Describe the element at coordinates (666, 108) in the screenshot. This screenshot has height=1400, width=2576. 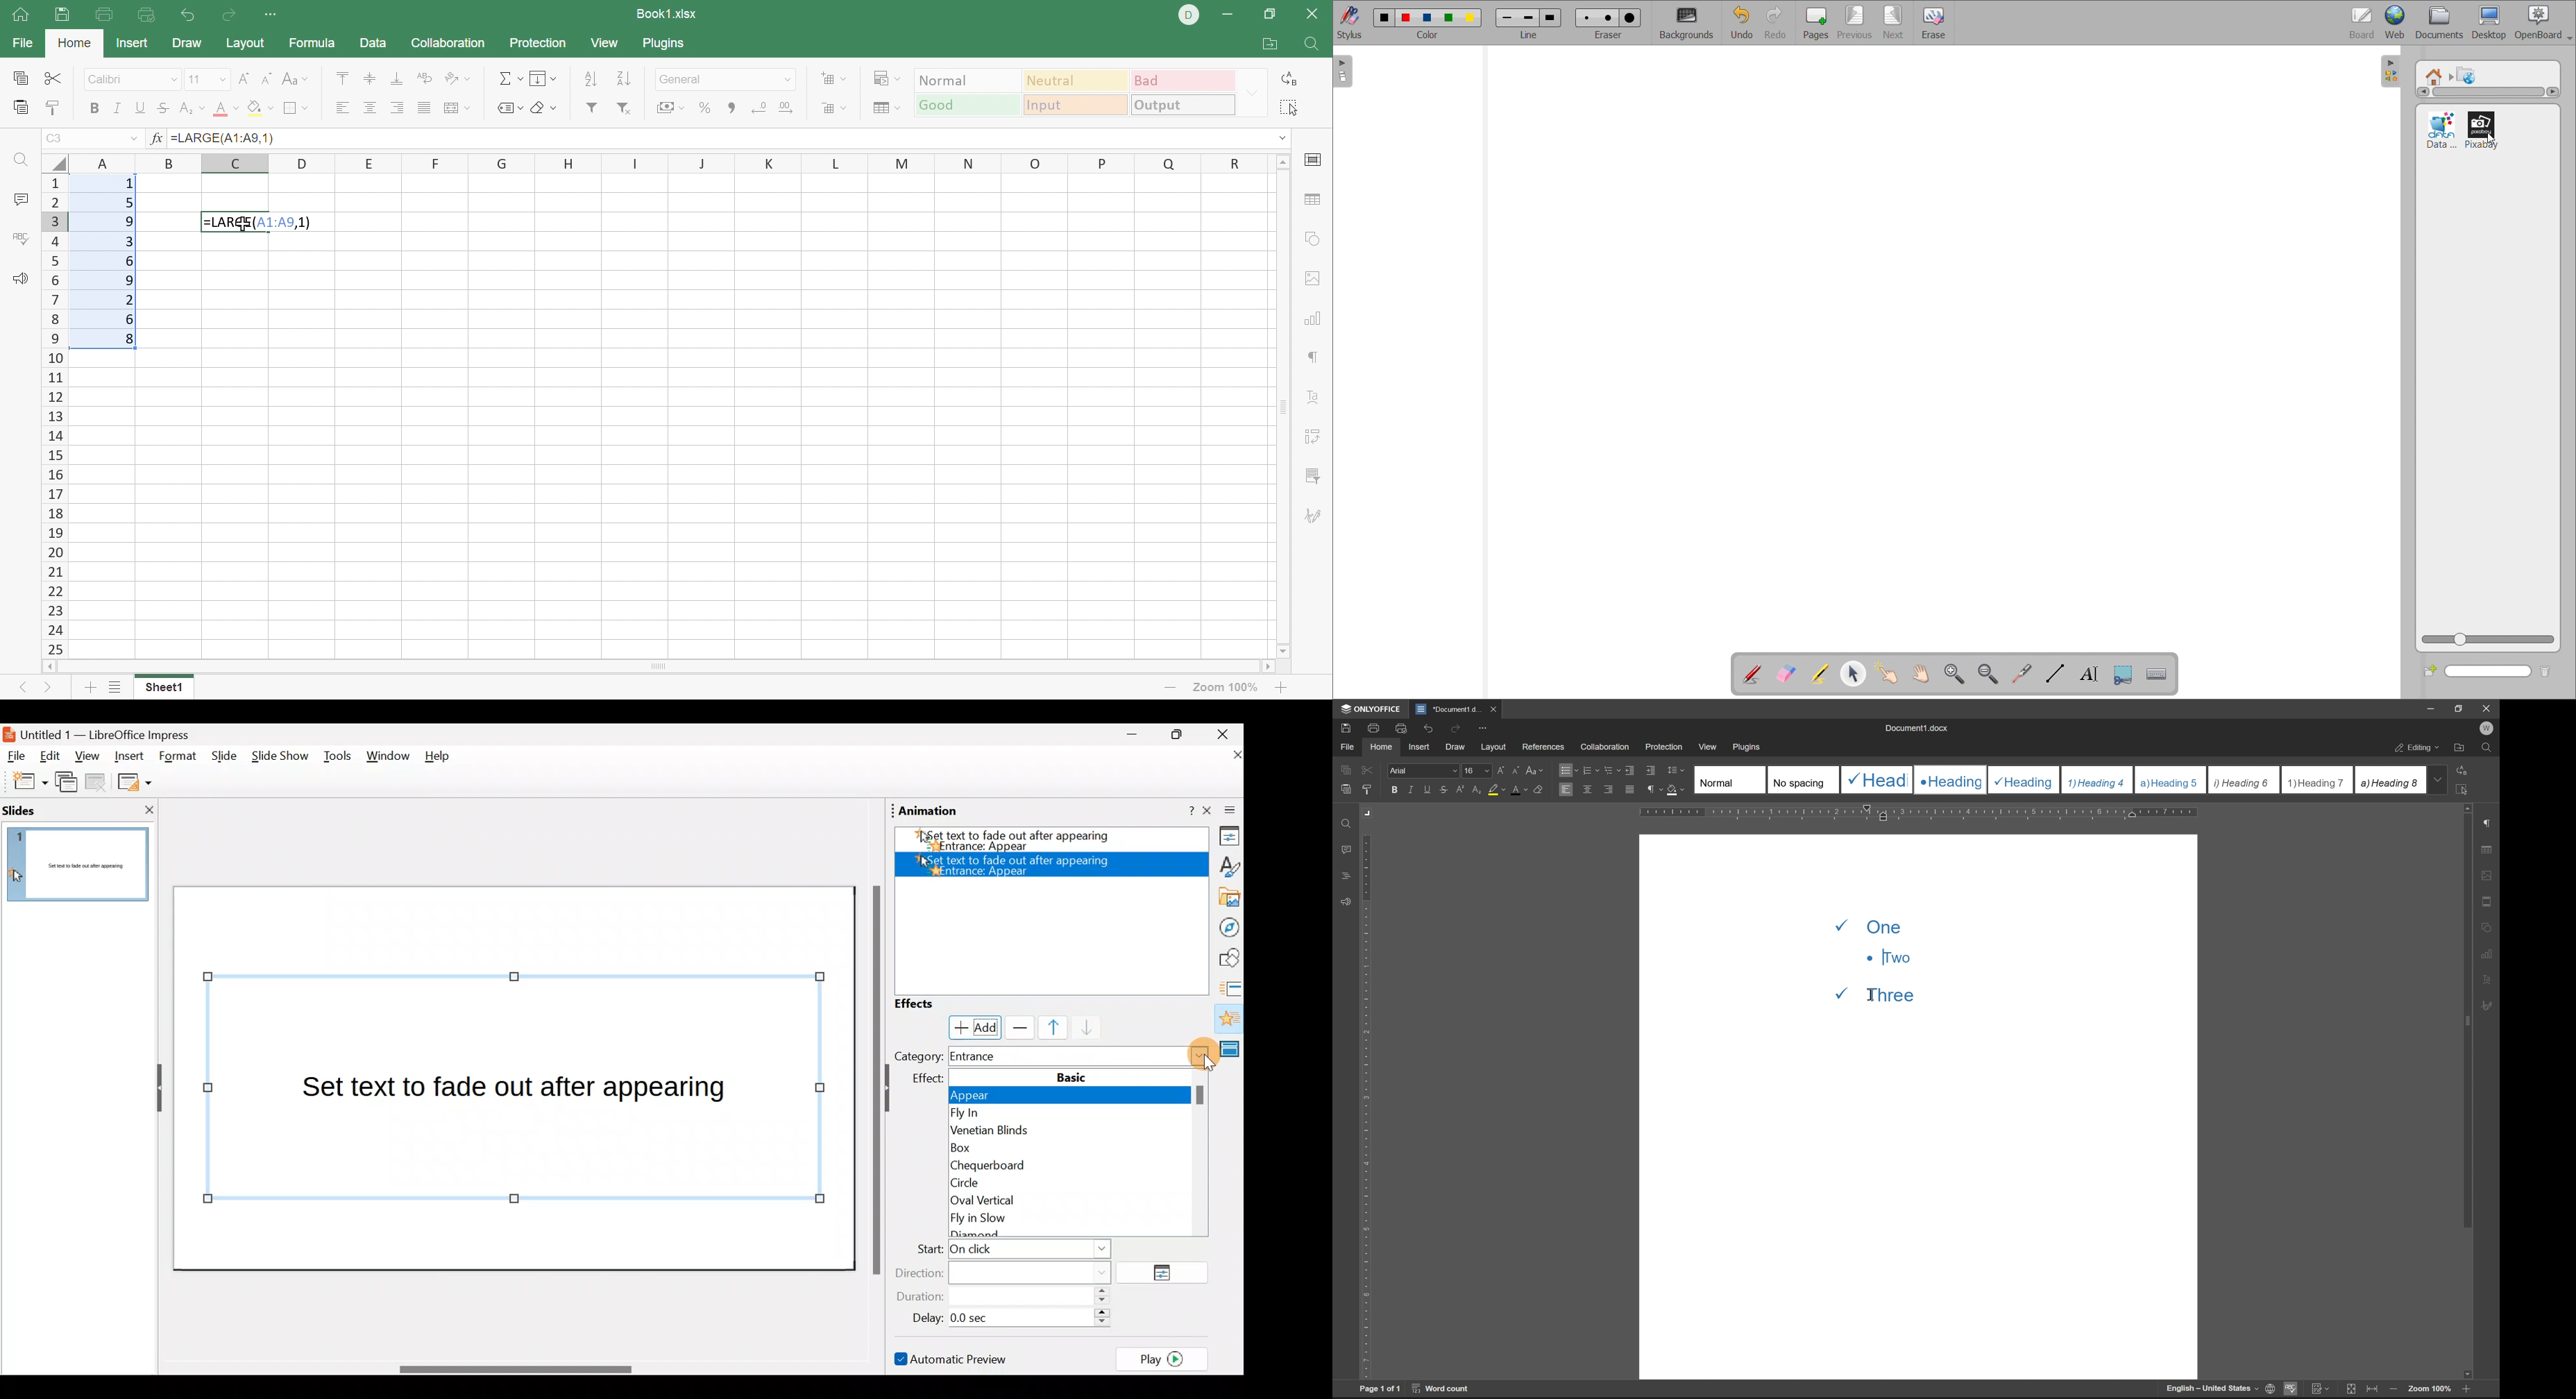
I see `Accounting style` at that location.